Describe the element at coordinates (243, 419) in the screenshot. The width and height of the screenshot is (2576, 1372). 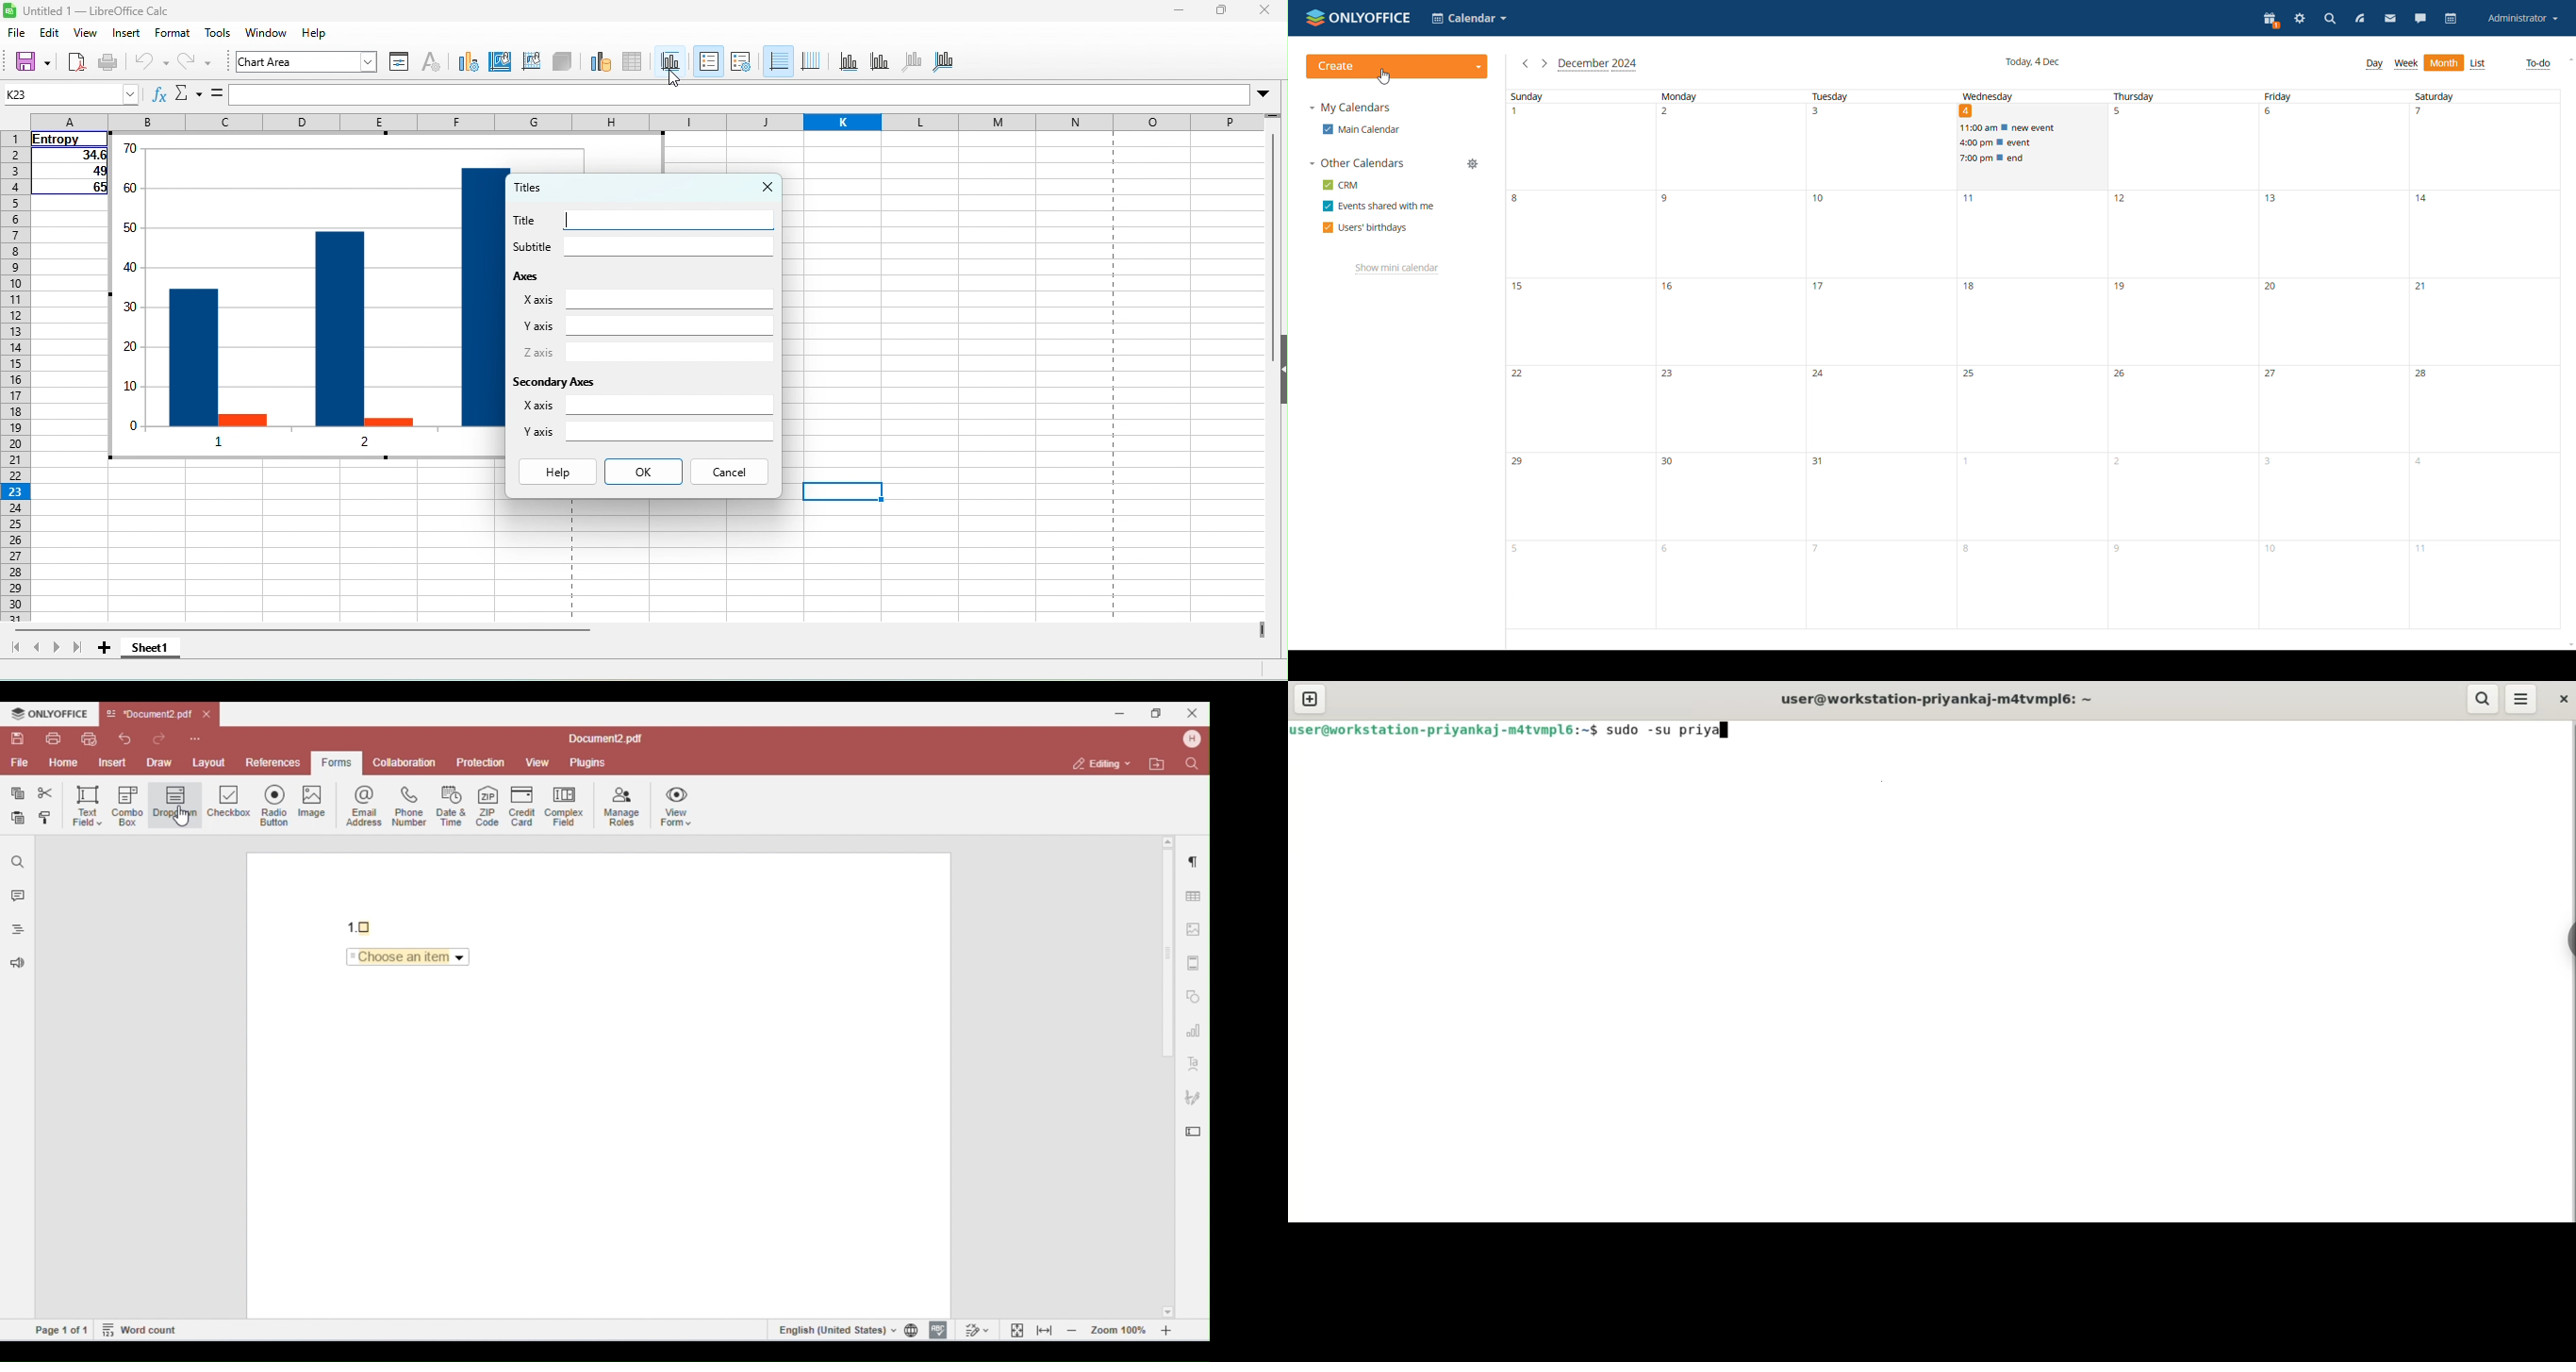
I see `amp1` at that location.